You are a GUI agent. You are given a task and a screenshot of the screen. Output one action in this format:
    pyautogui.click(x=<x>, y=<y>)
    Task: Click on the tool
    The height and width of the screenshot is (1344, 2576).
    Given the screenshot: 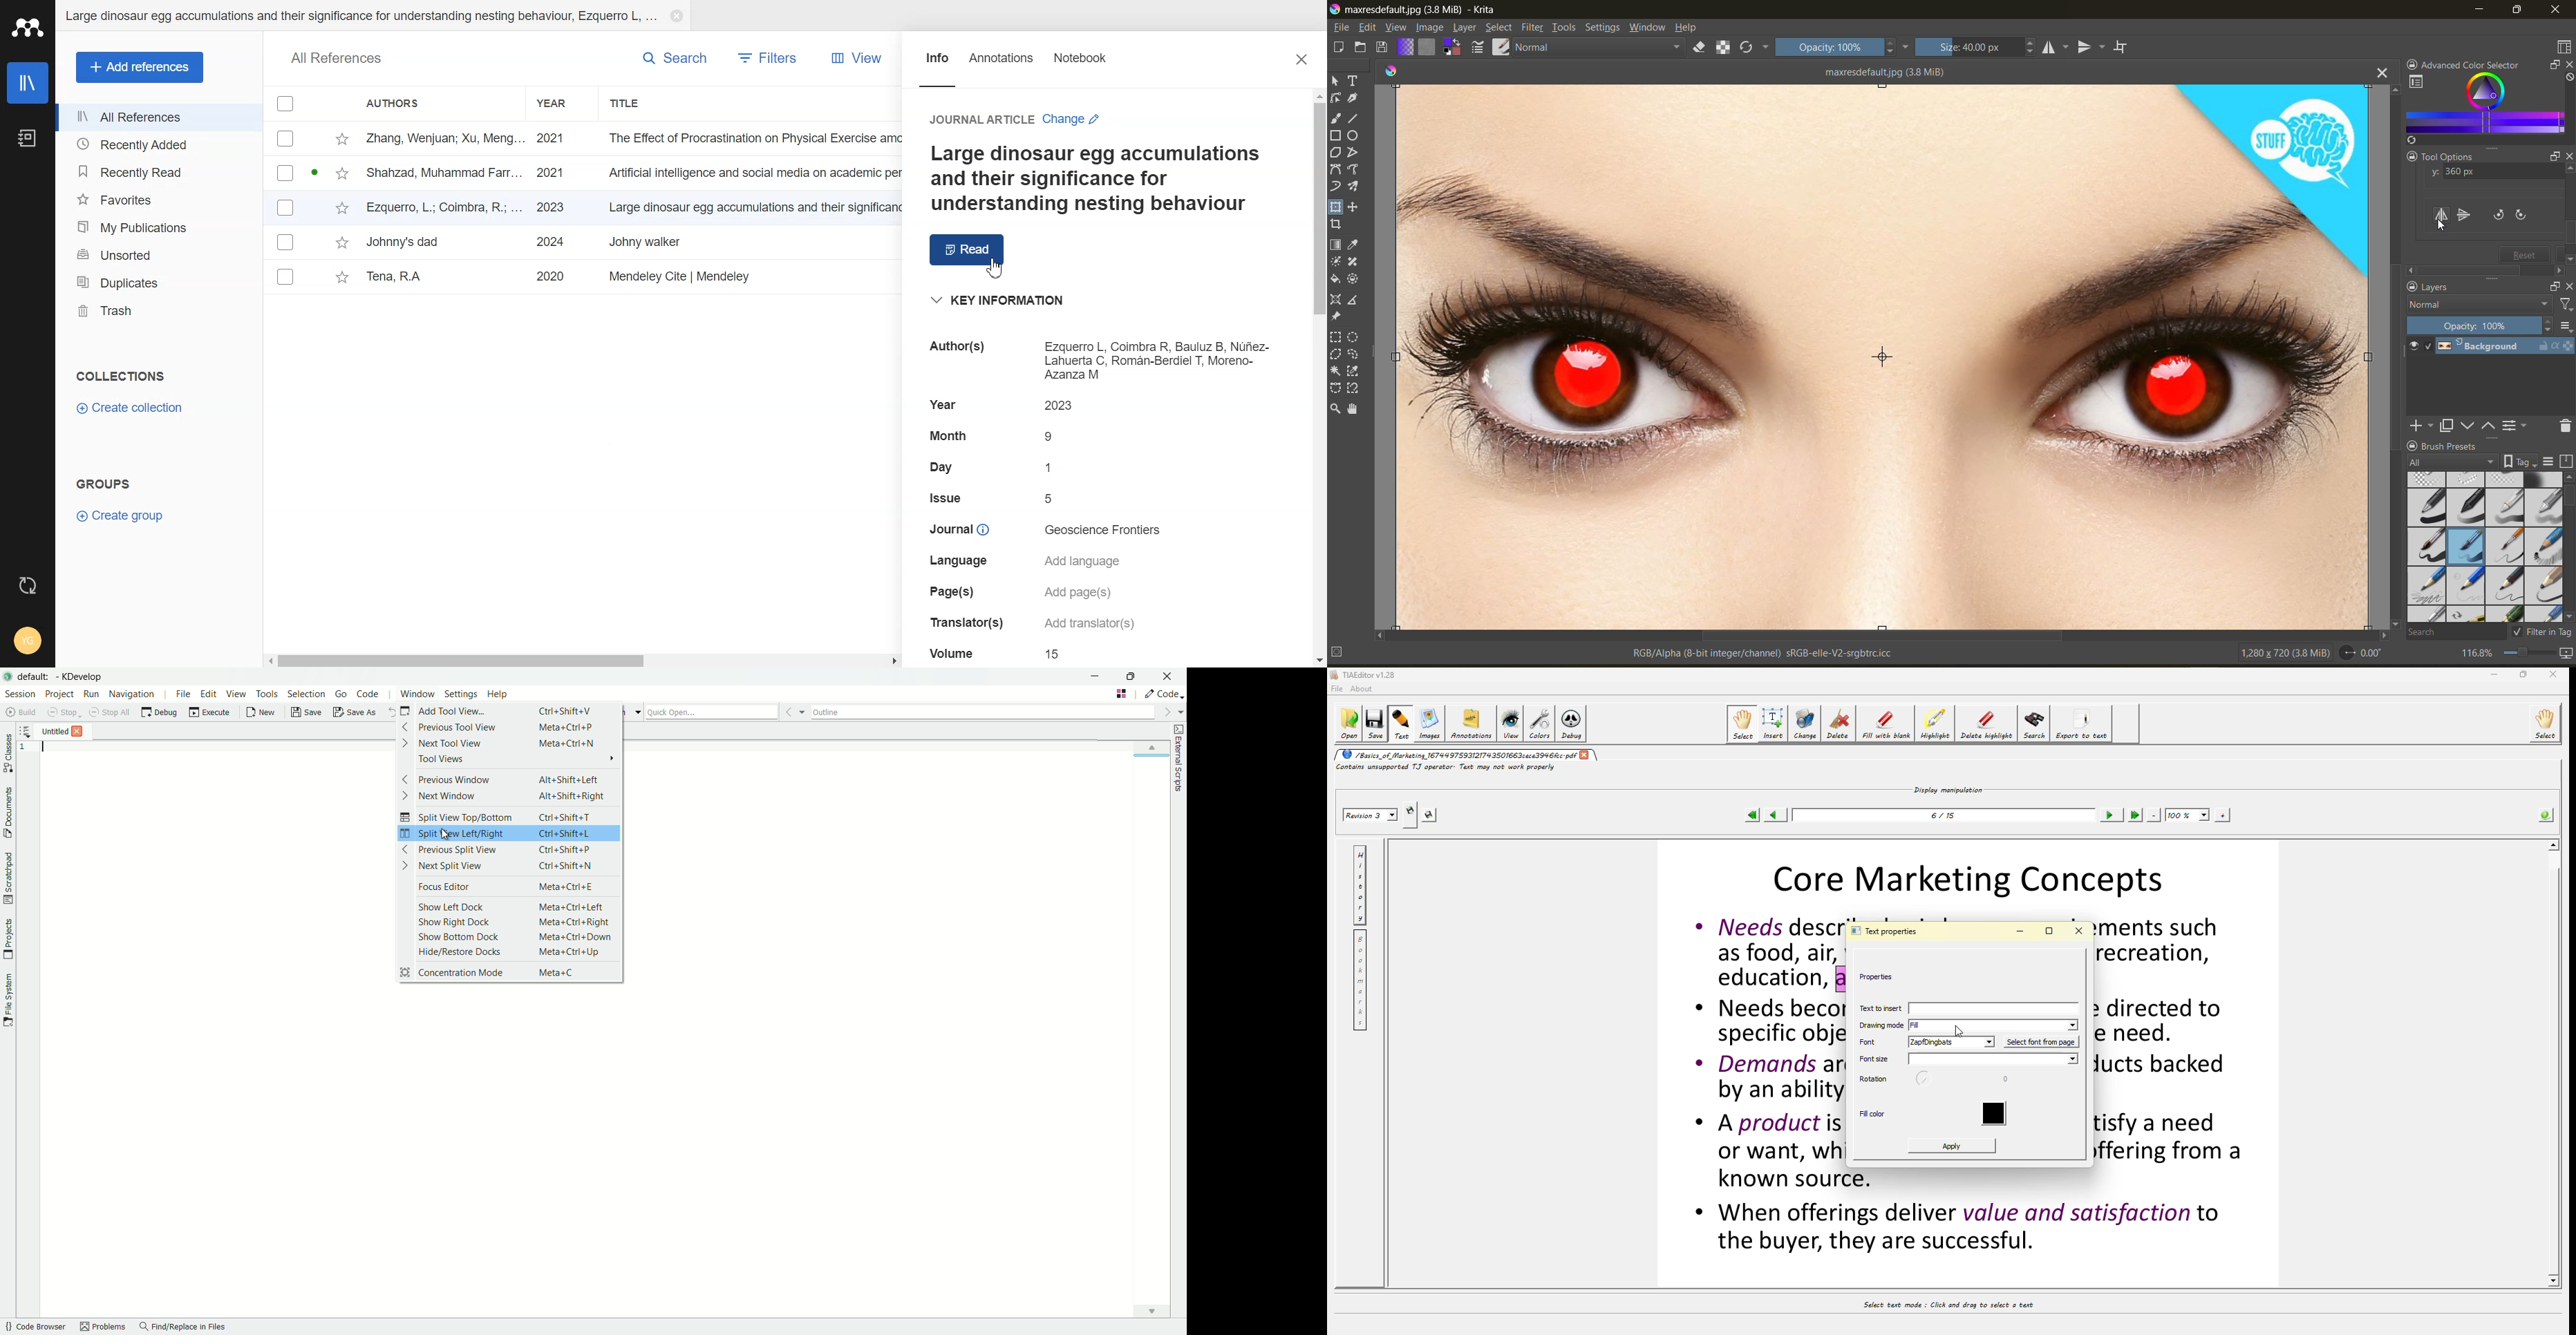 What is the action you would take?
    pyautogui.click(x=1335, y=410)
    